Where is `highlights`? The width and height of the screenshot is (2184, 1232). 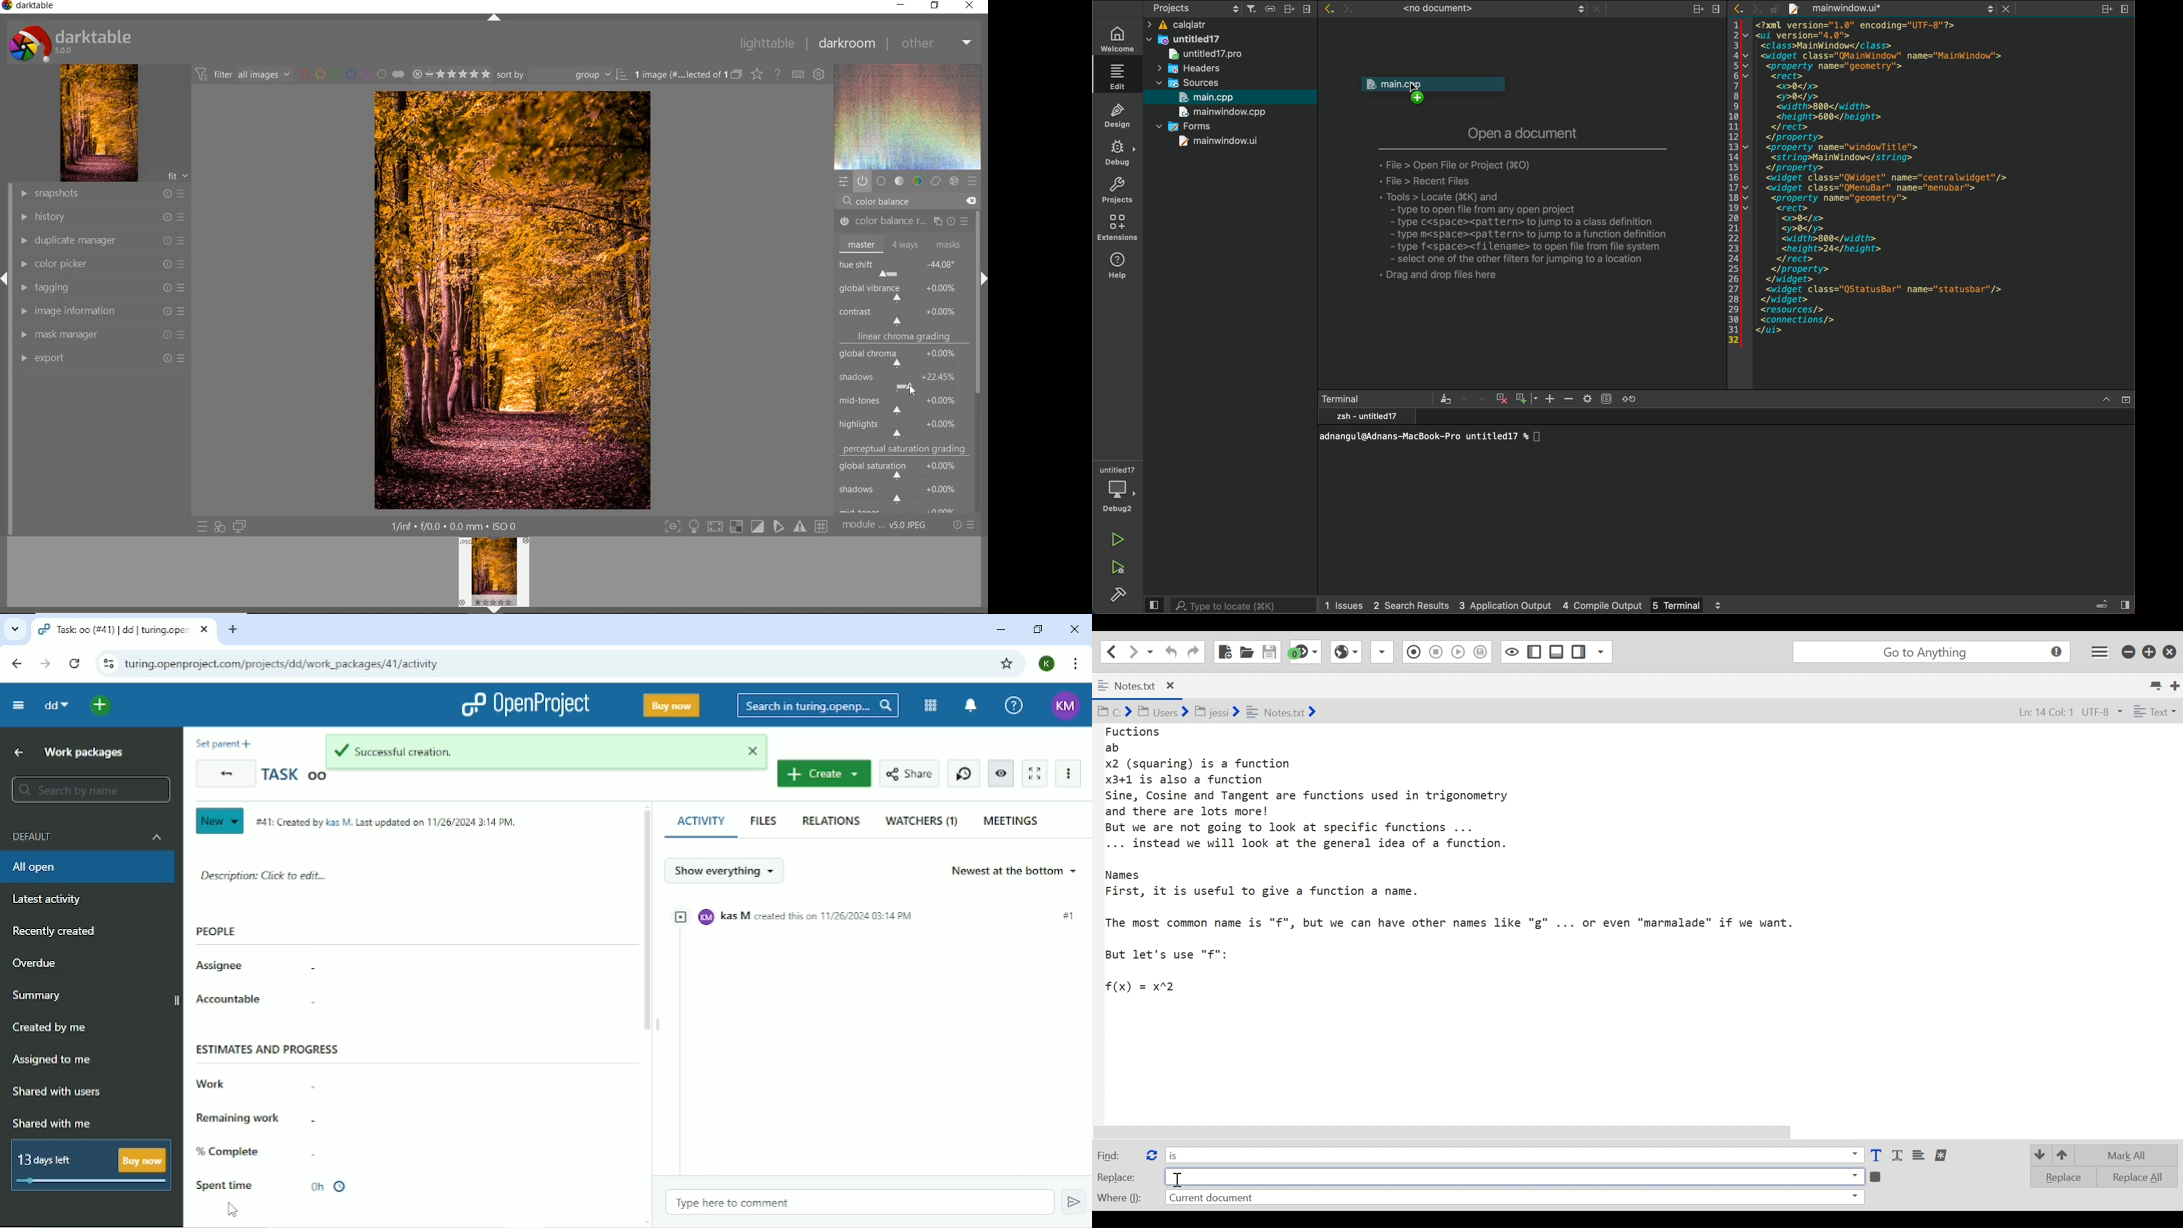 highlights is located at coordinates (906, 425).